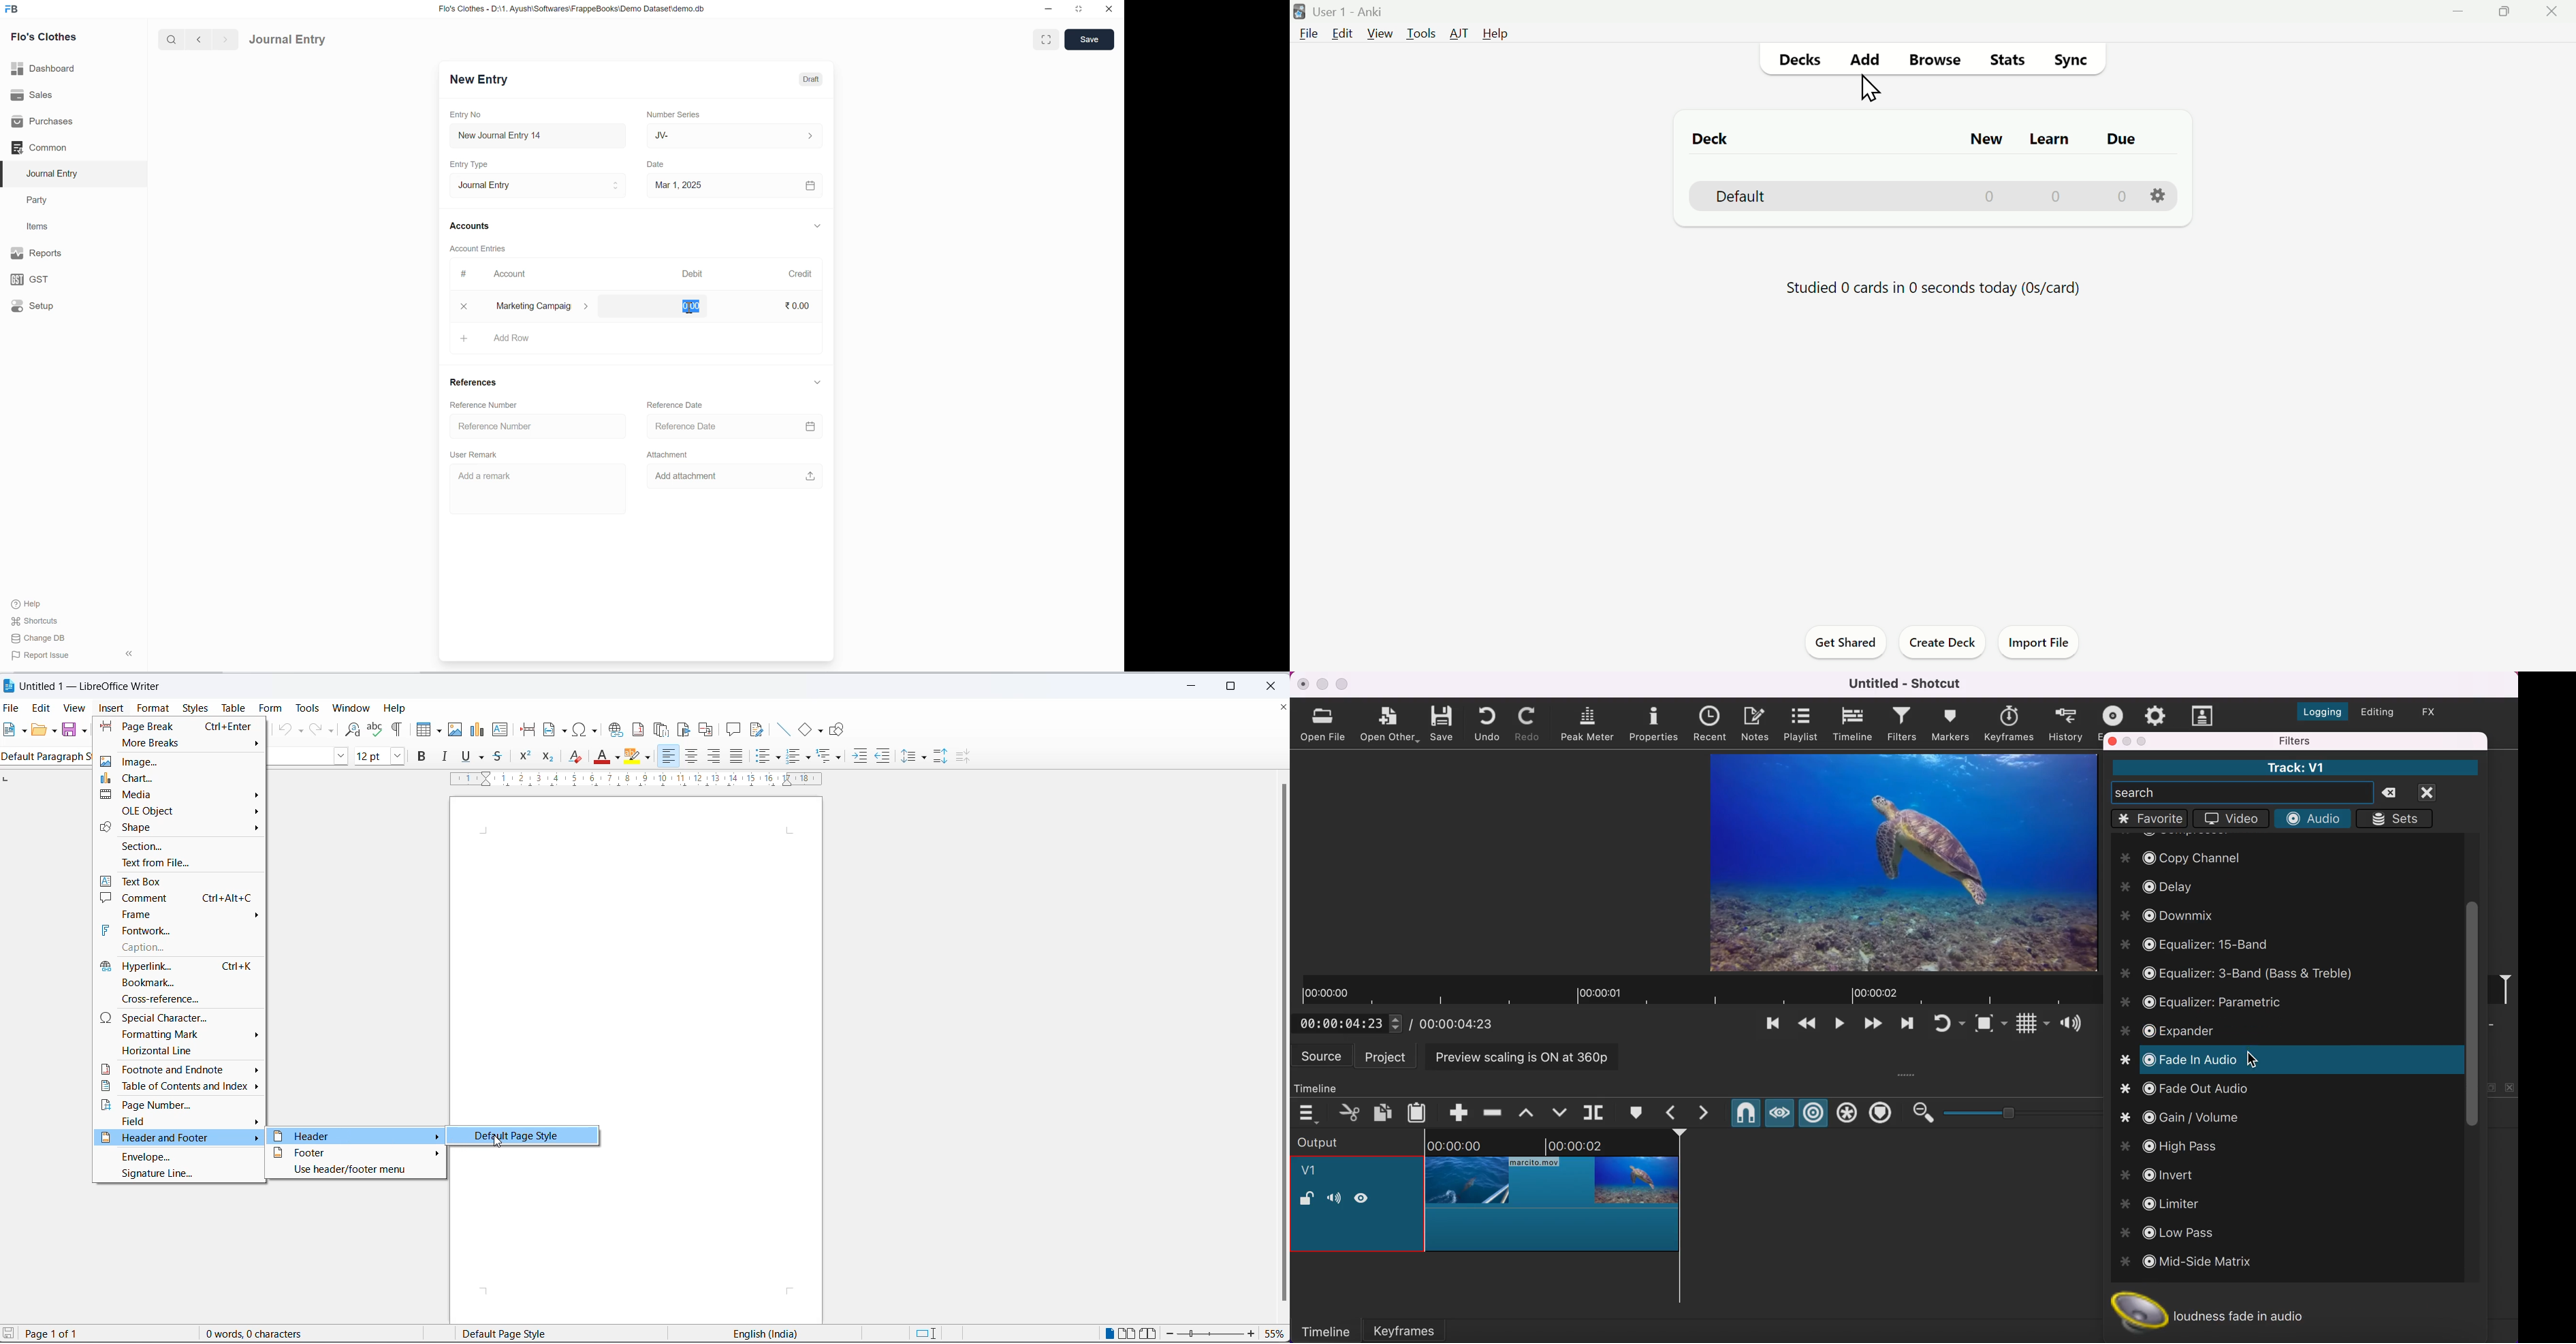  What do you see at coordinates (679, 185) in the screenshot?
I see `Mar 1, 2025` at bounding box center [679, 185].